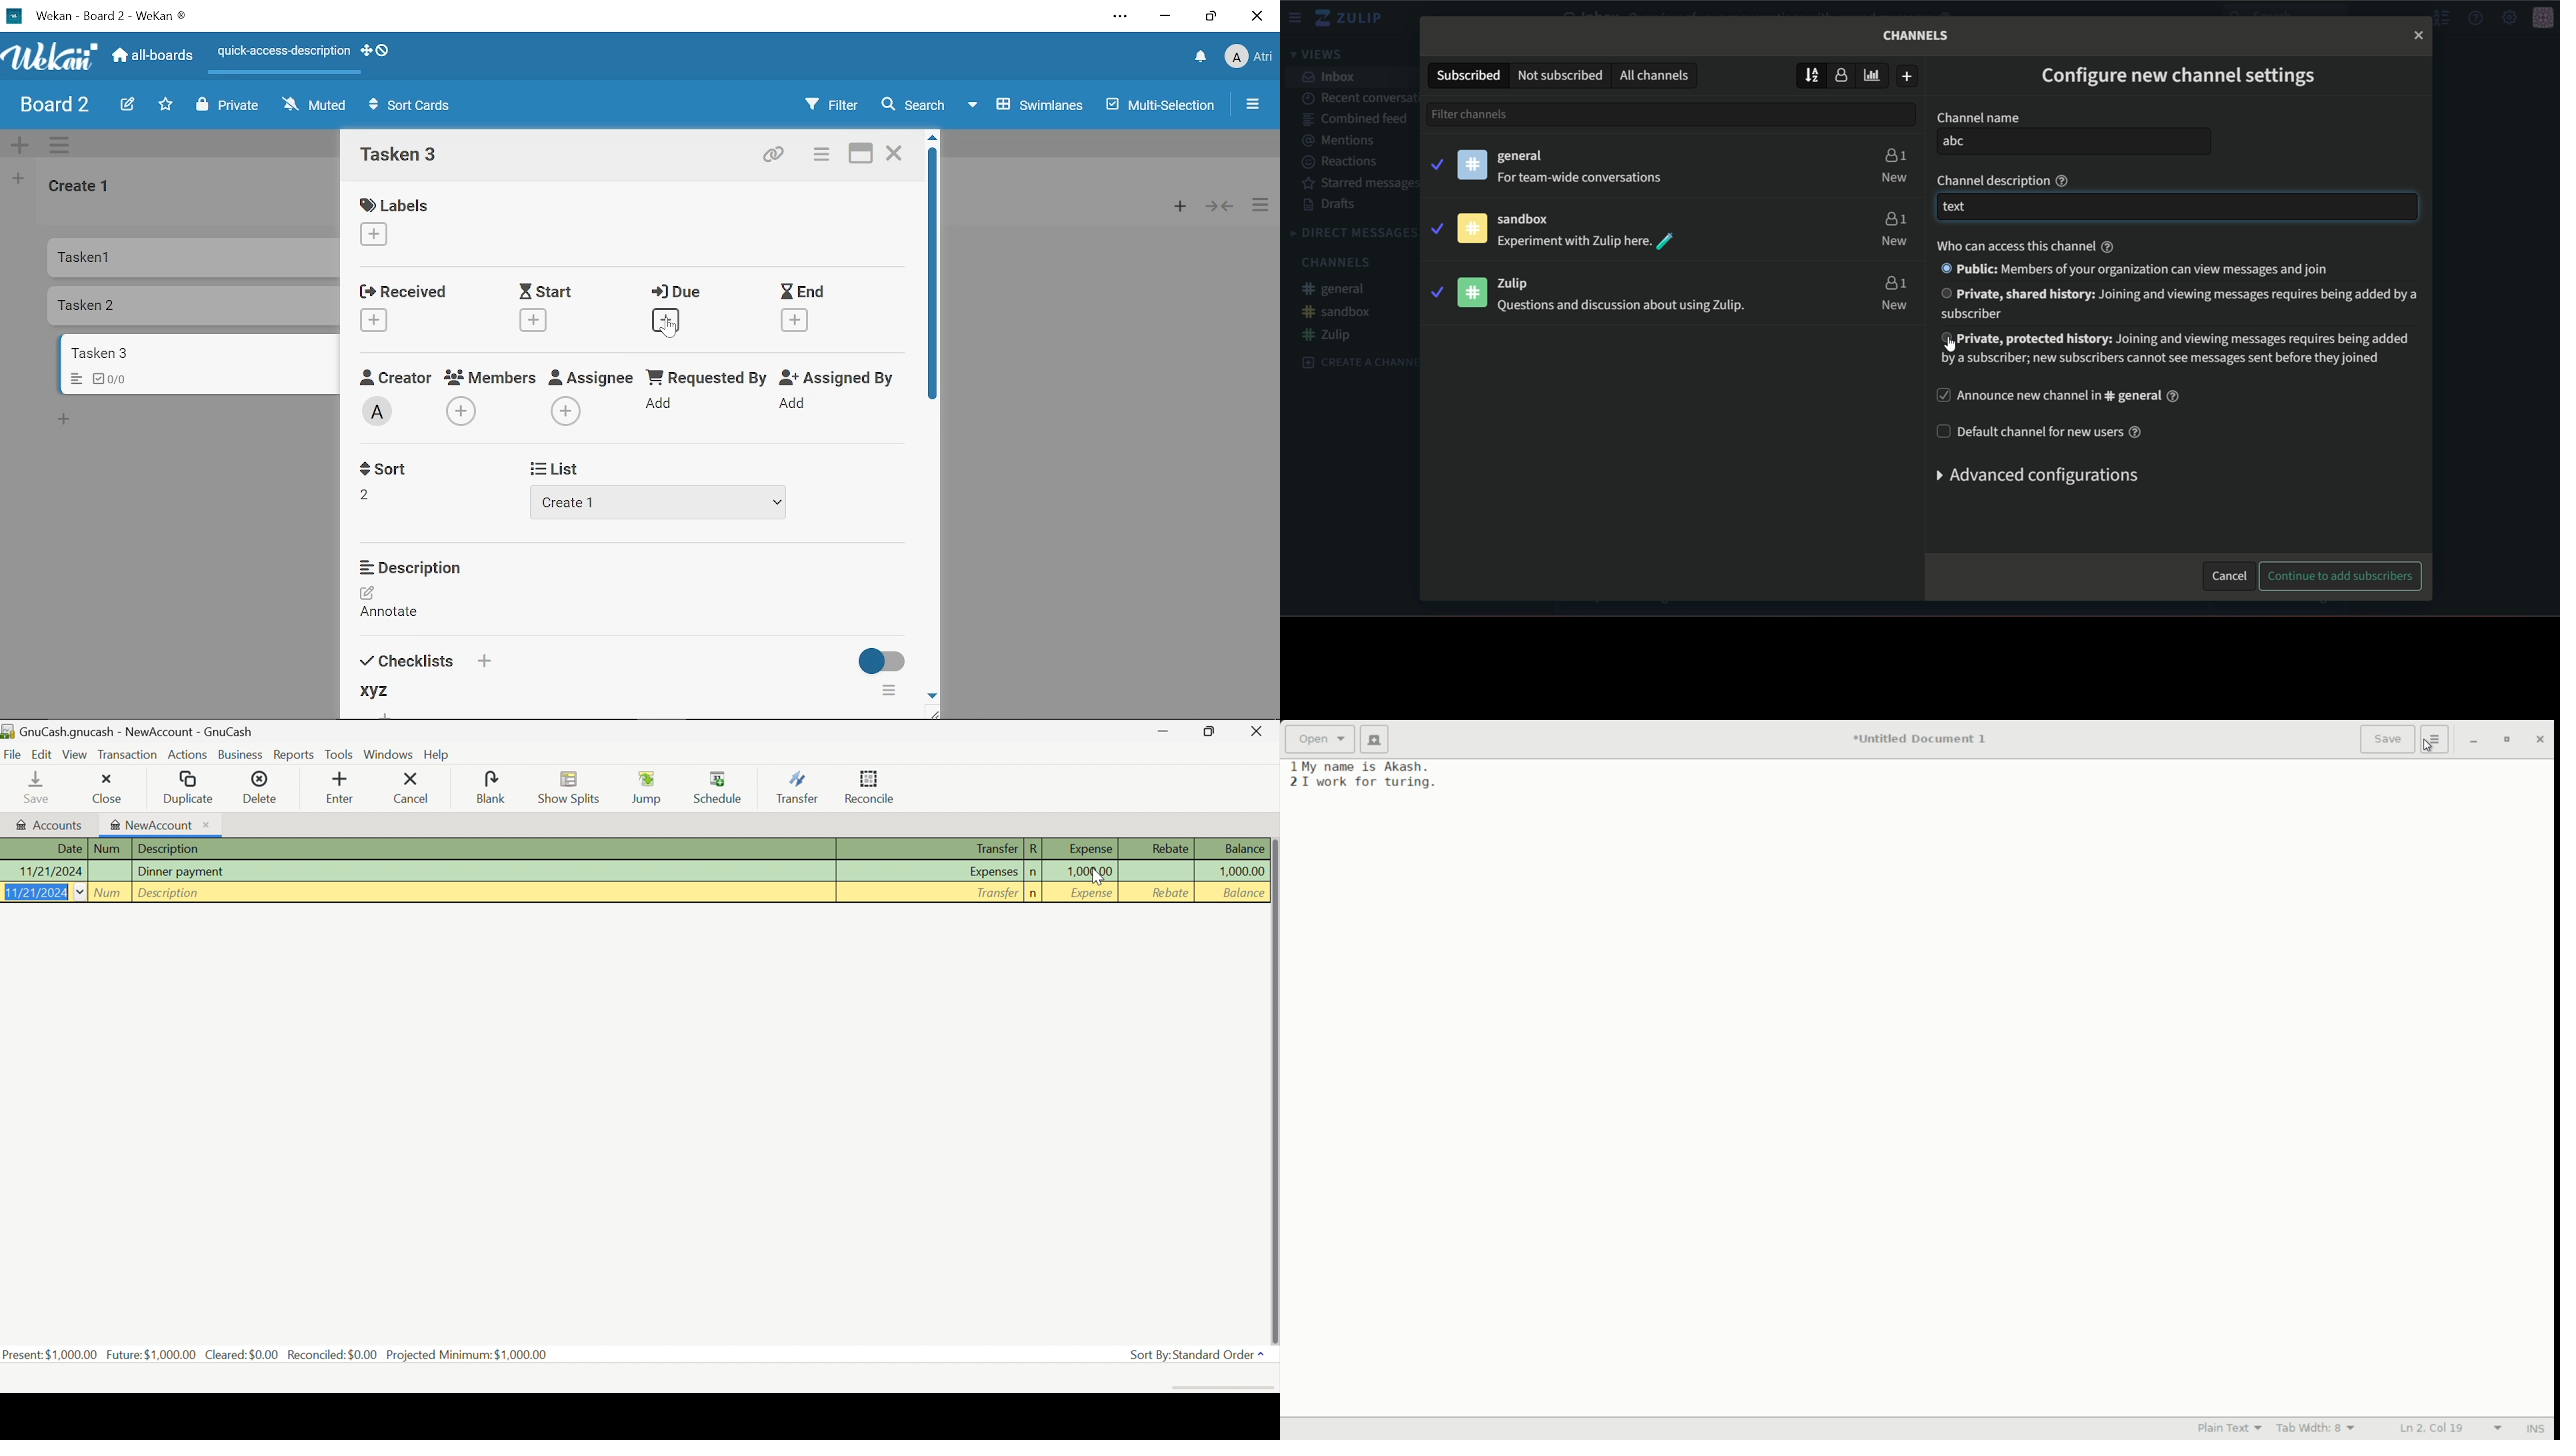 The width and height of the screenshot is (2576, 1456). What do you see at coordinates (155, 57) in the screenshot?
I see `All boards` at bounding box center [155, 57].